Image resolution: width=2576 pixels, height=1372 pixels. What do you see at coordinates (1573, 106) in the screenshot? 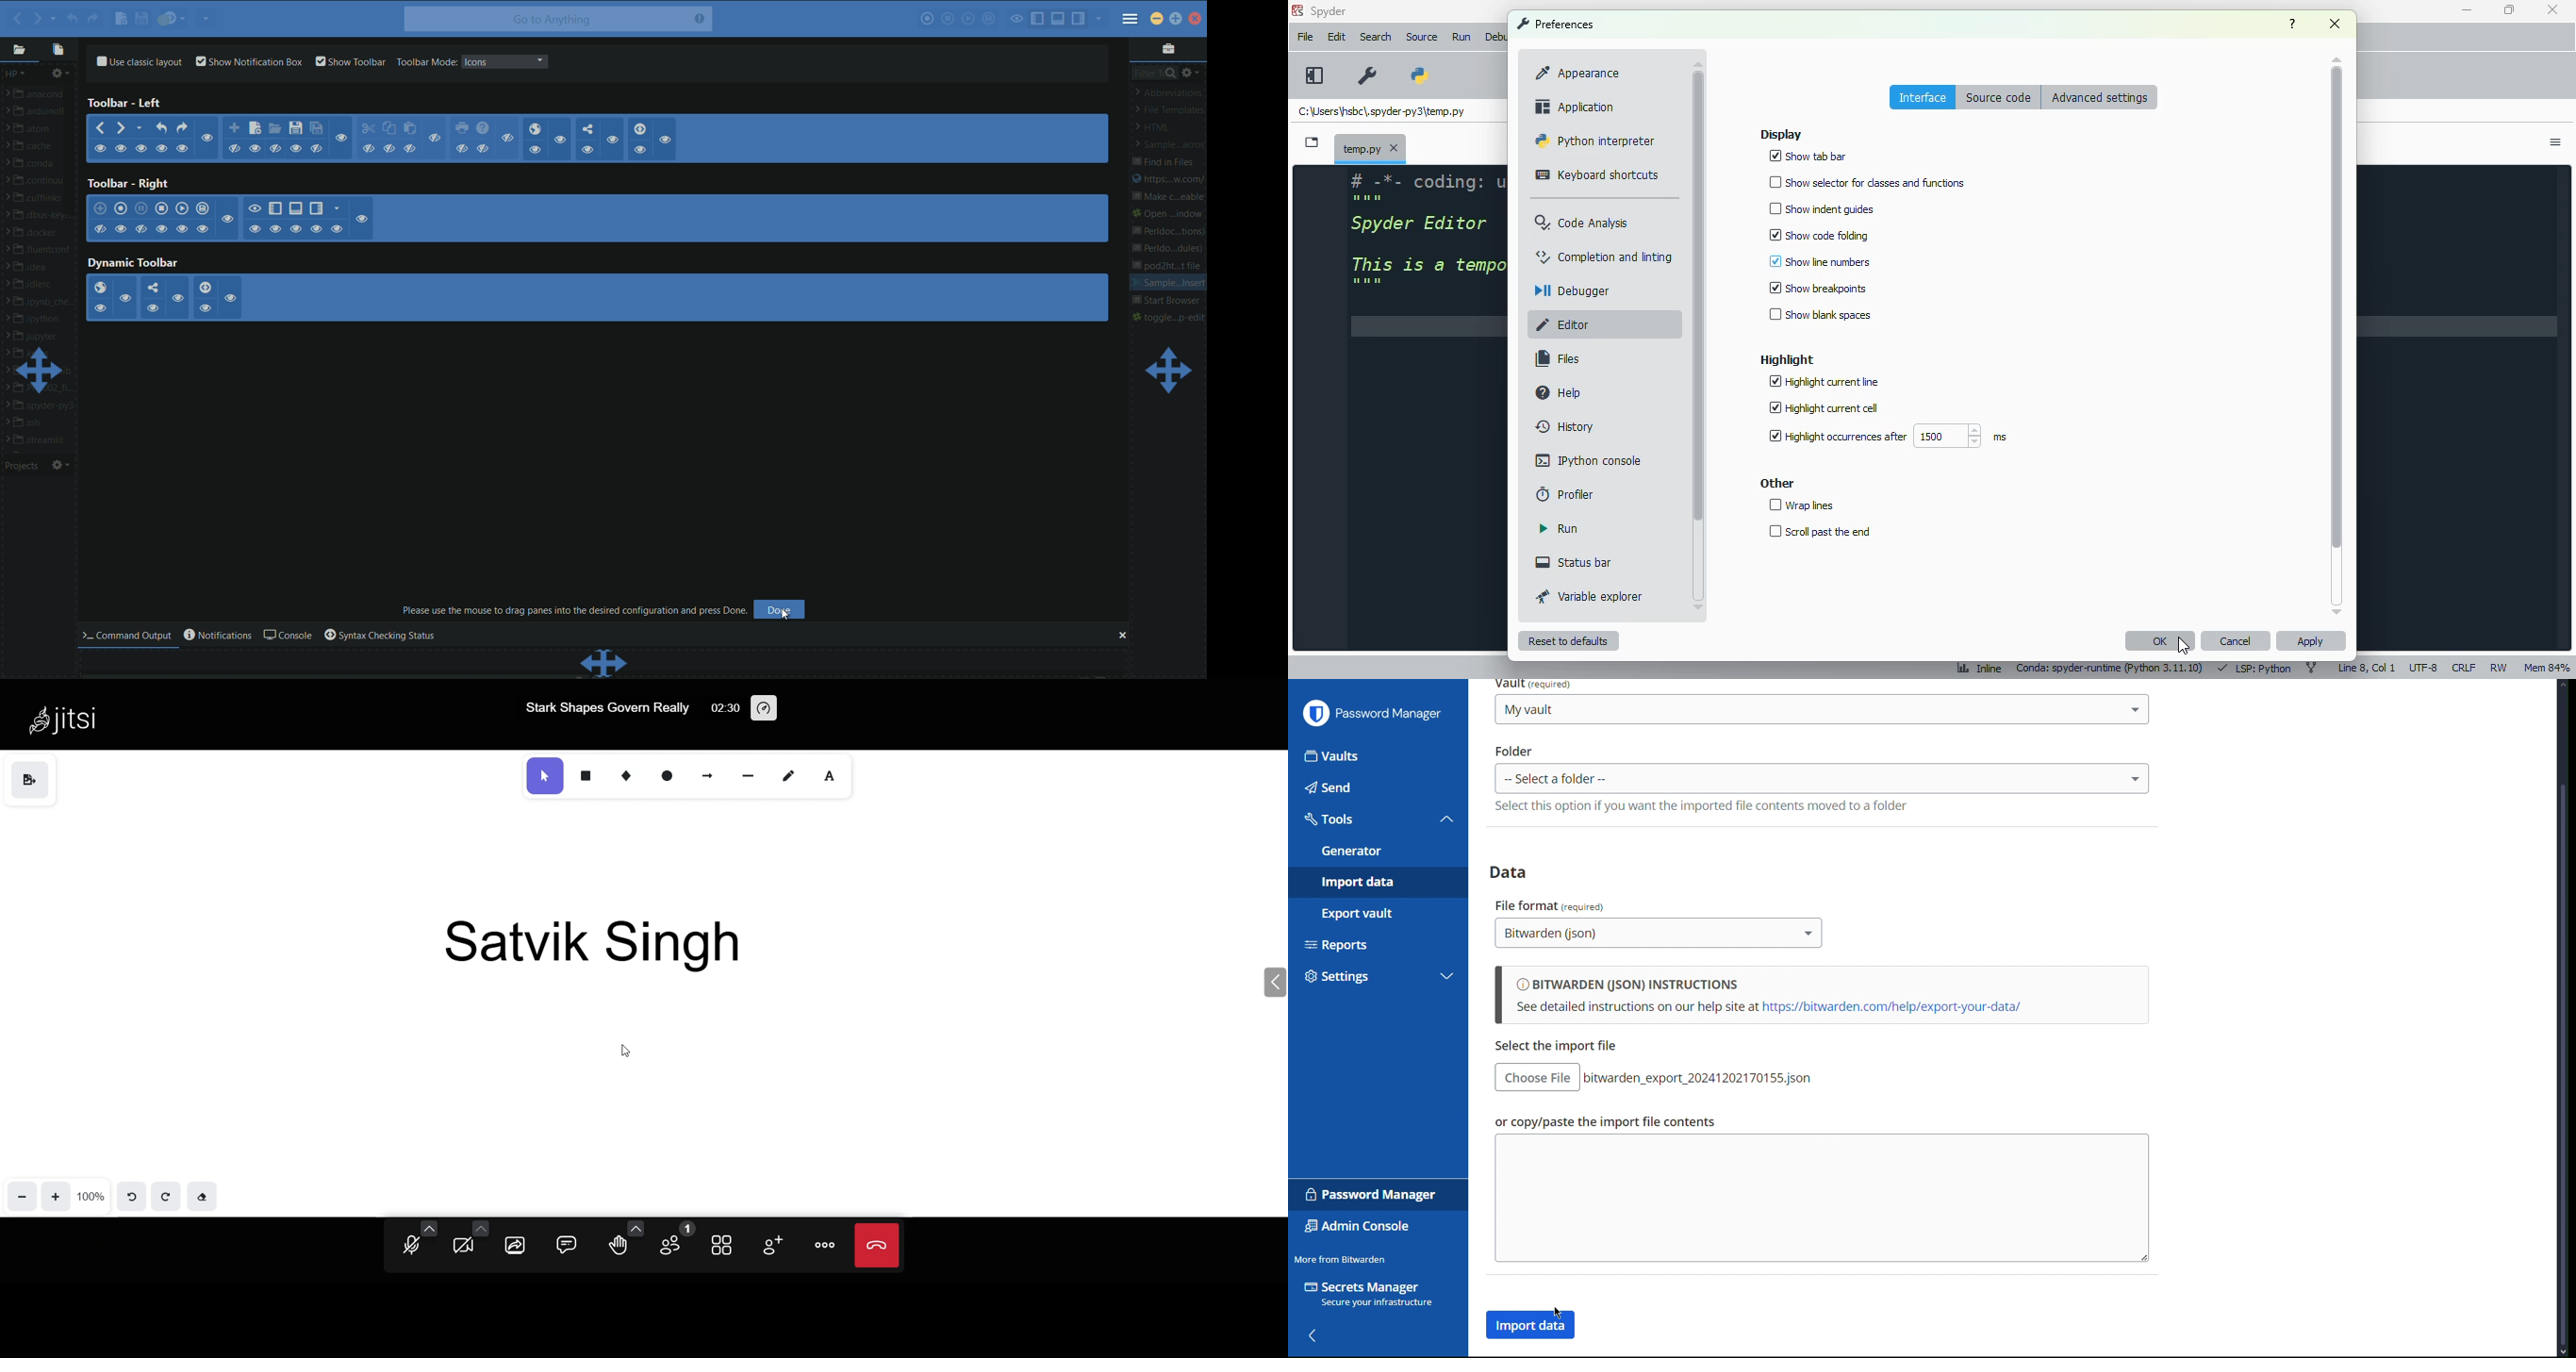
I see `application ` at bounding box center [1573, 106].